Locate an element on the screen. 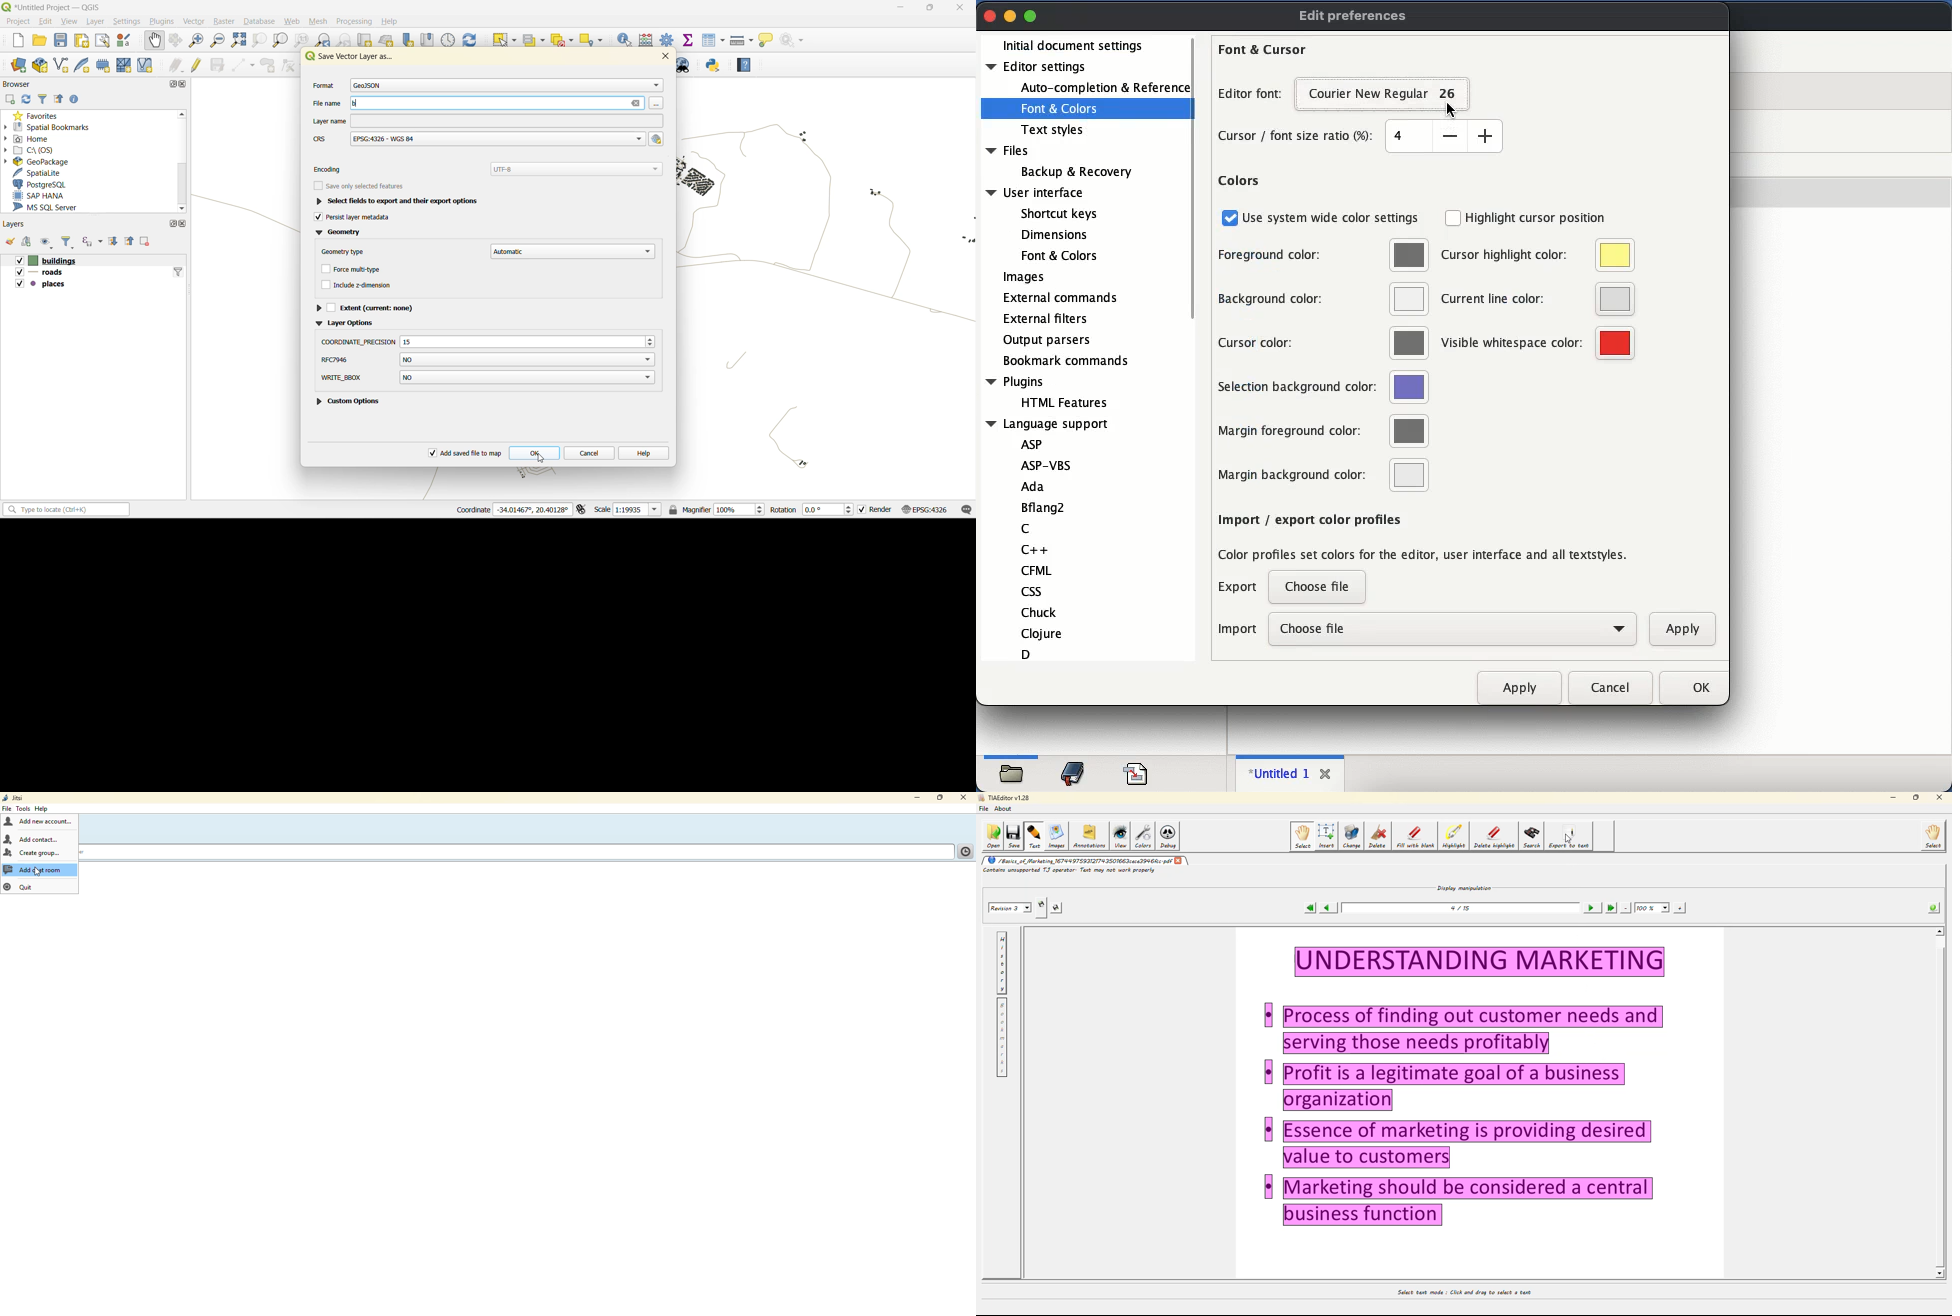 Image resolution: width=1960 pixels, height=1316 pixels. apply is located at coordinates (1682, 630).